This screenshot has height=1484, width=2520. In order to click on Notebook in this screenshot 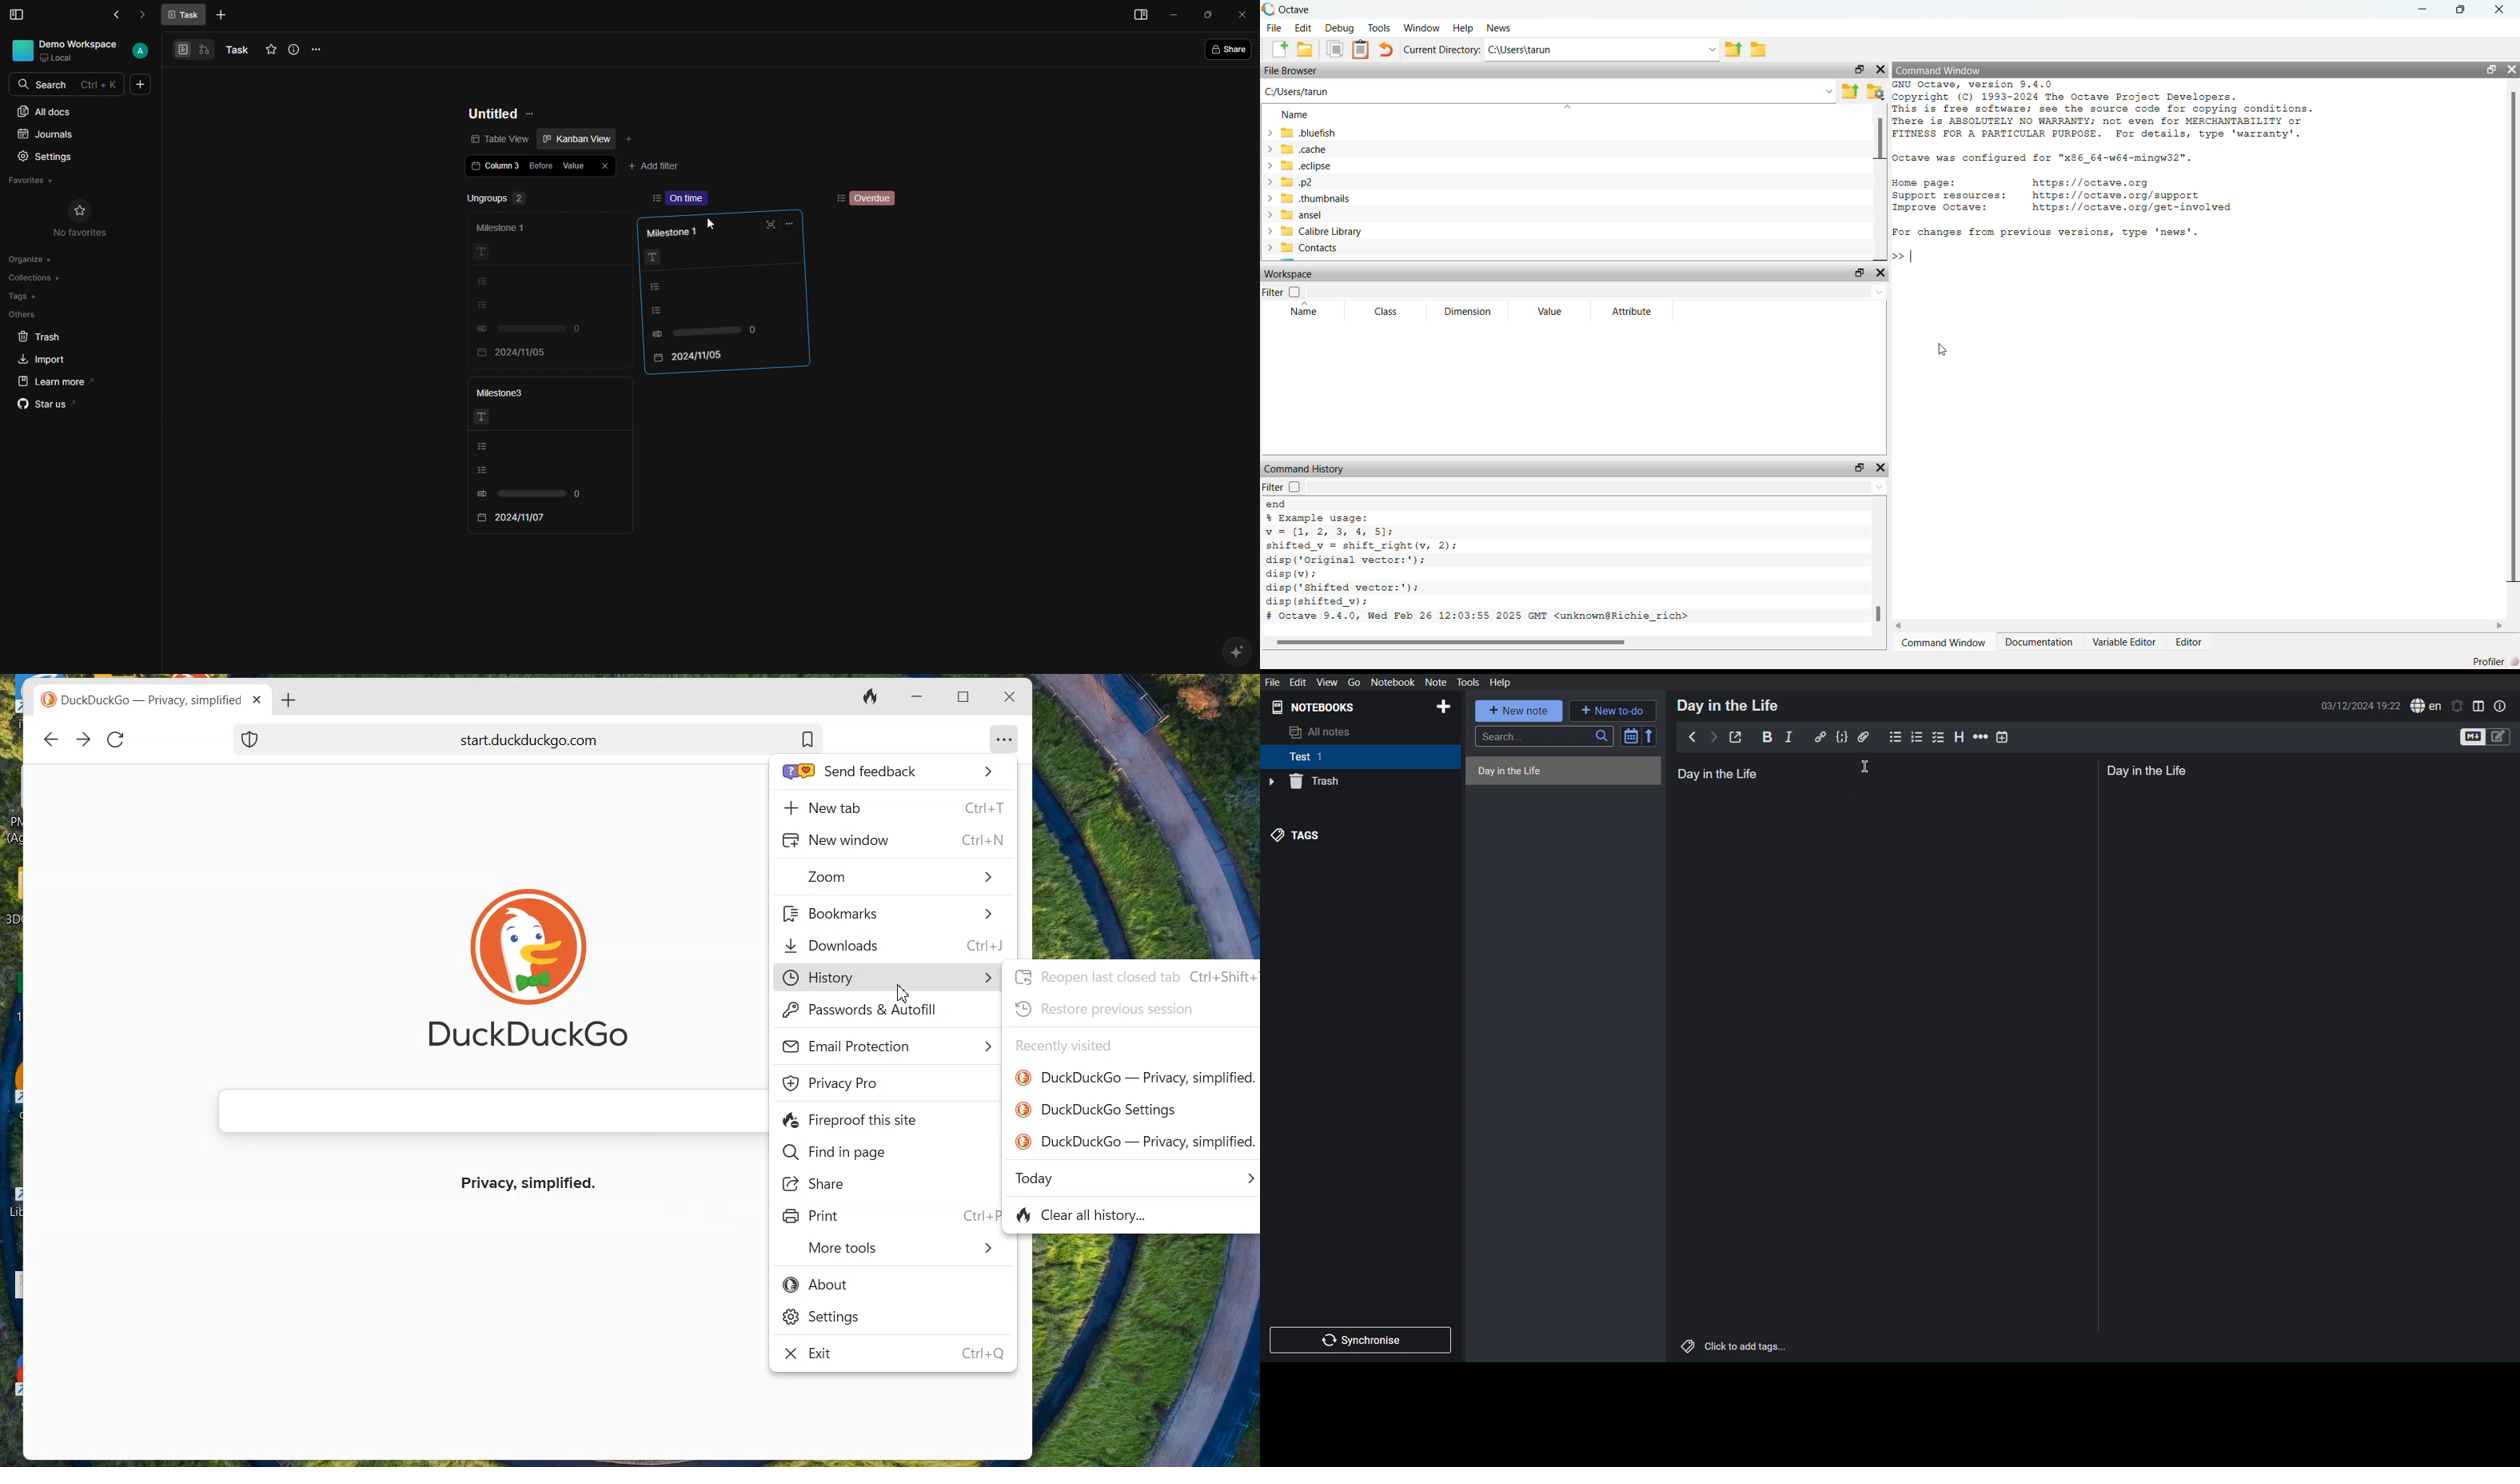, I will do `click(1393, 682)`.